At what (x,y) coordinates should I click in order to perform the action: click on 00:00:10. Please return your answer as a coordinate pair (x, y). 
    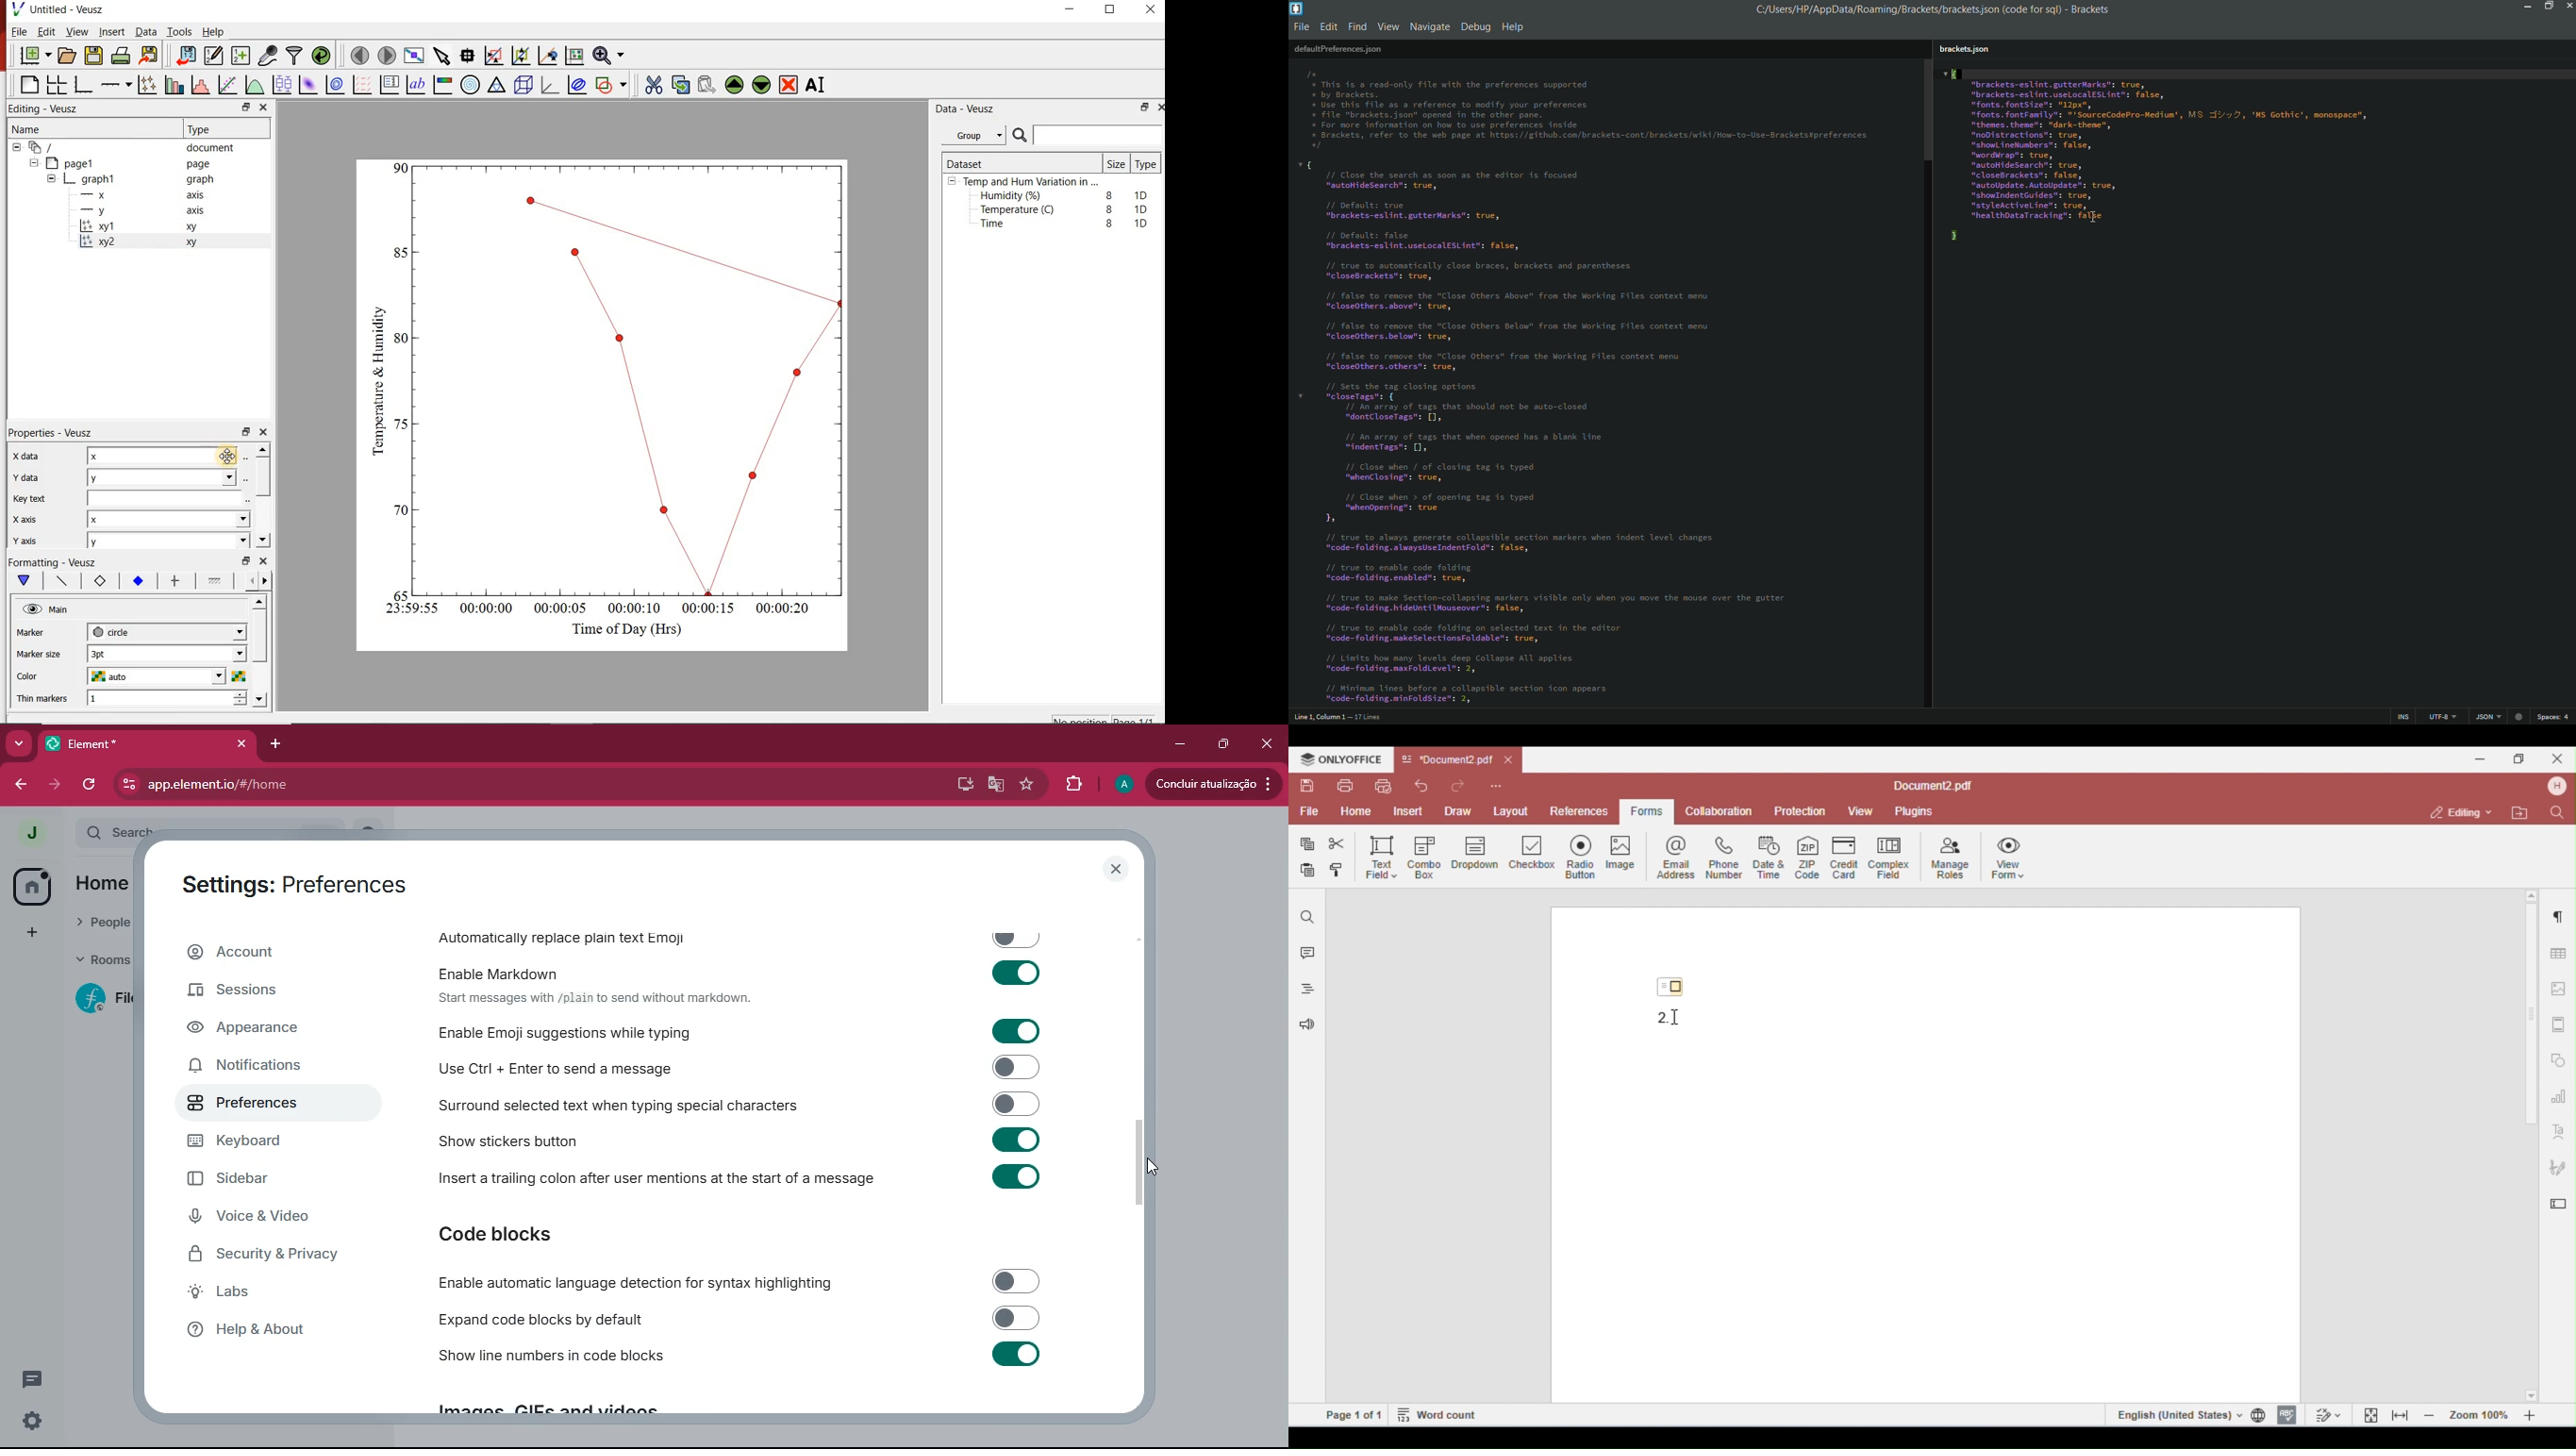
    Looking at the image, I should click on (634, 607).